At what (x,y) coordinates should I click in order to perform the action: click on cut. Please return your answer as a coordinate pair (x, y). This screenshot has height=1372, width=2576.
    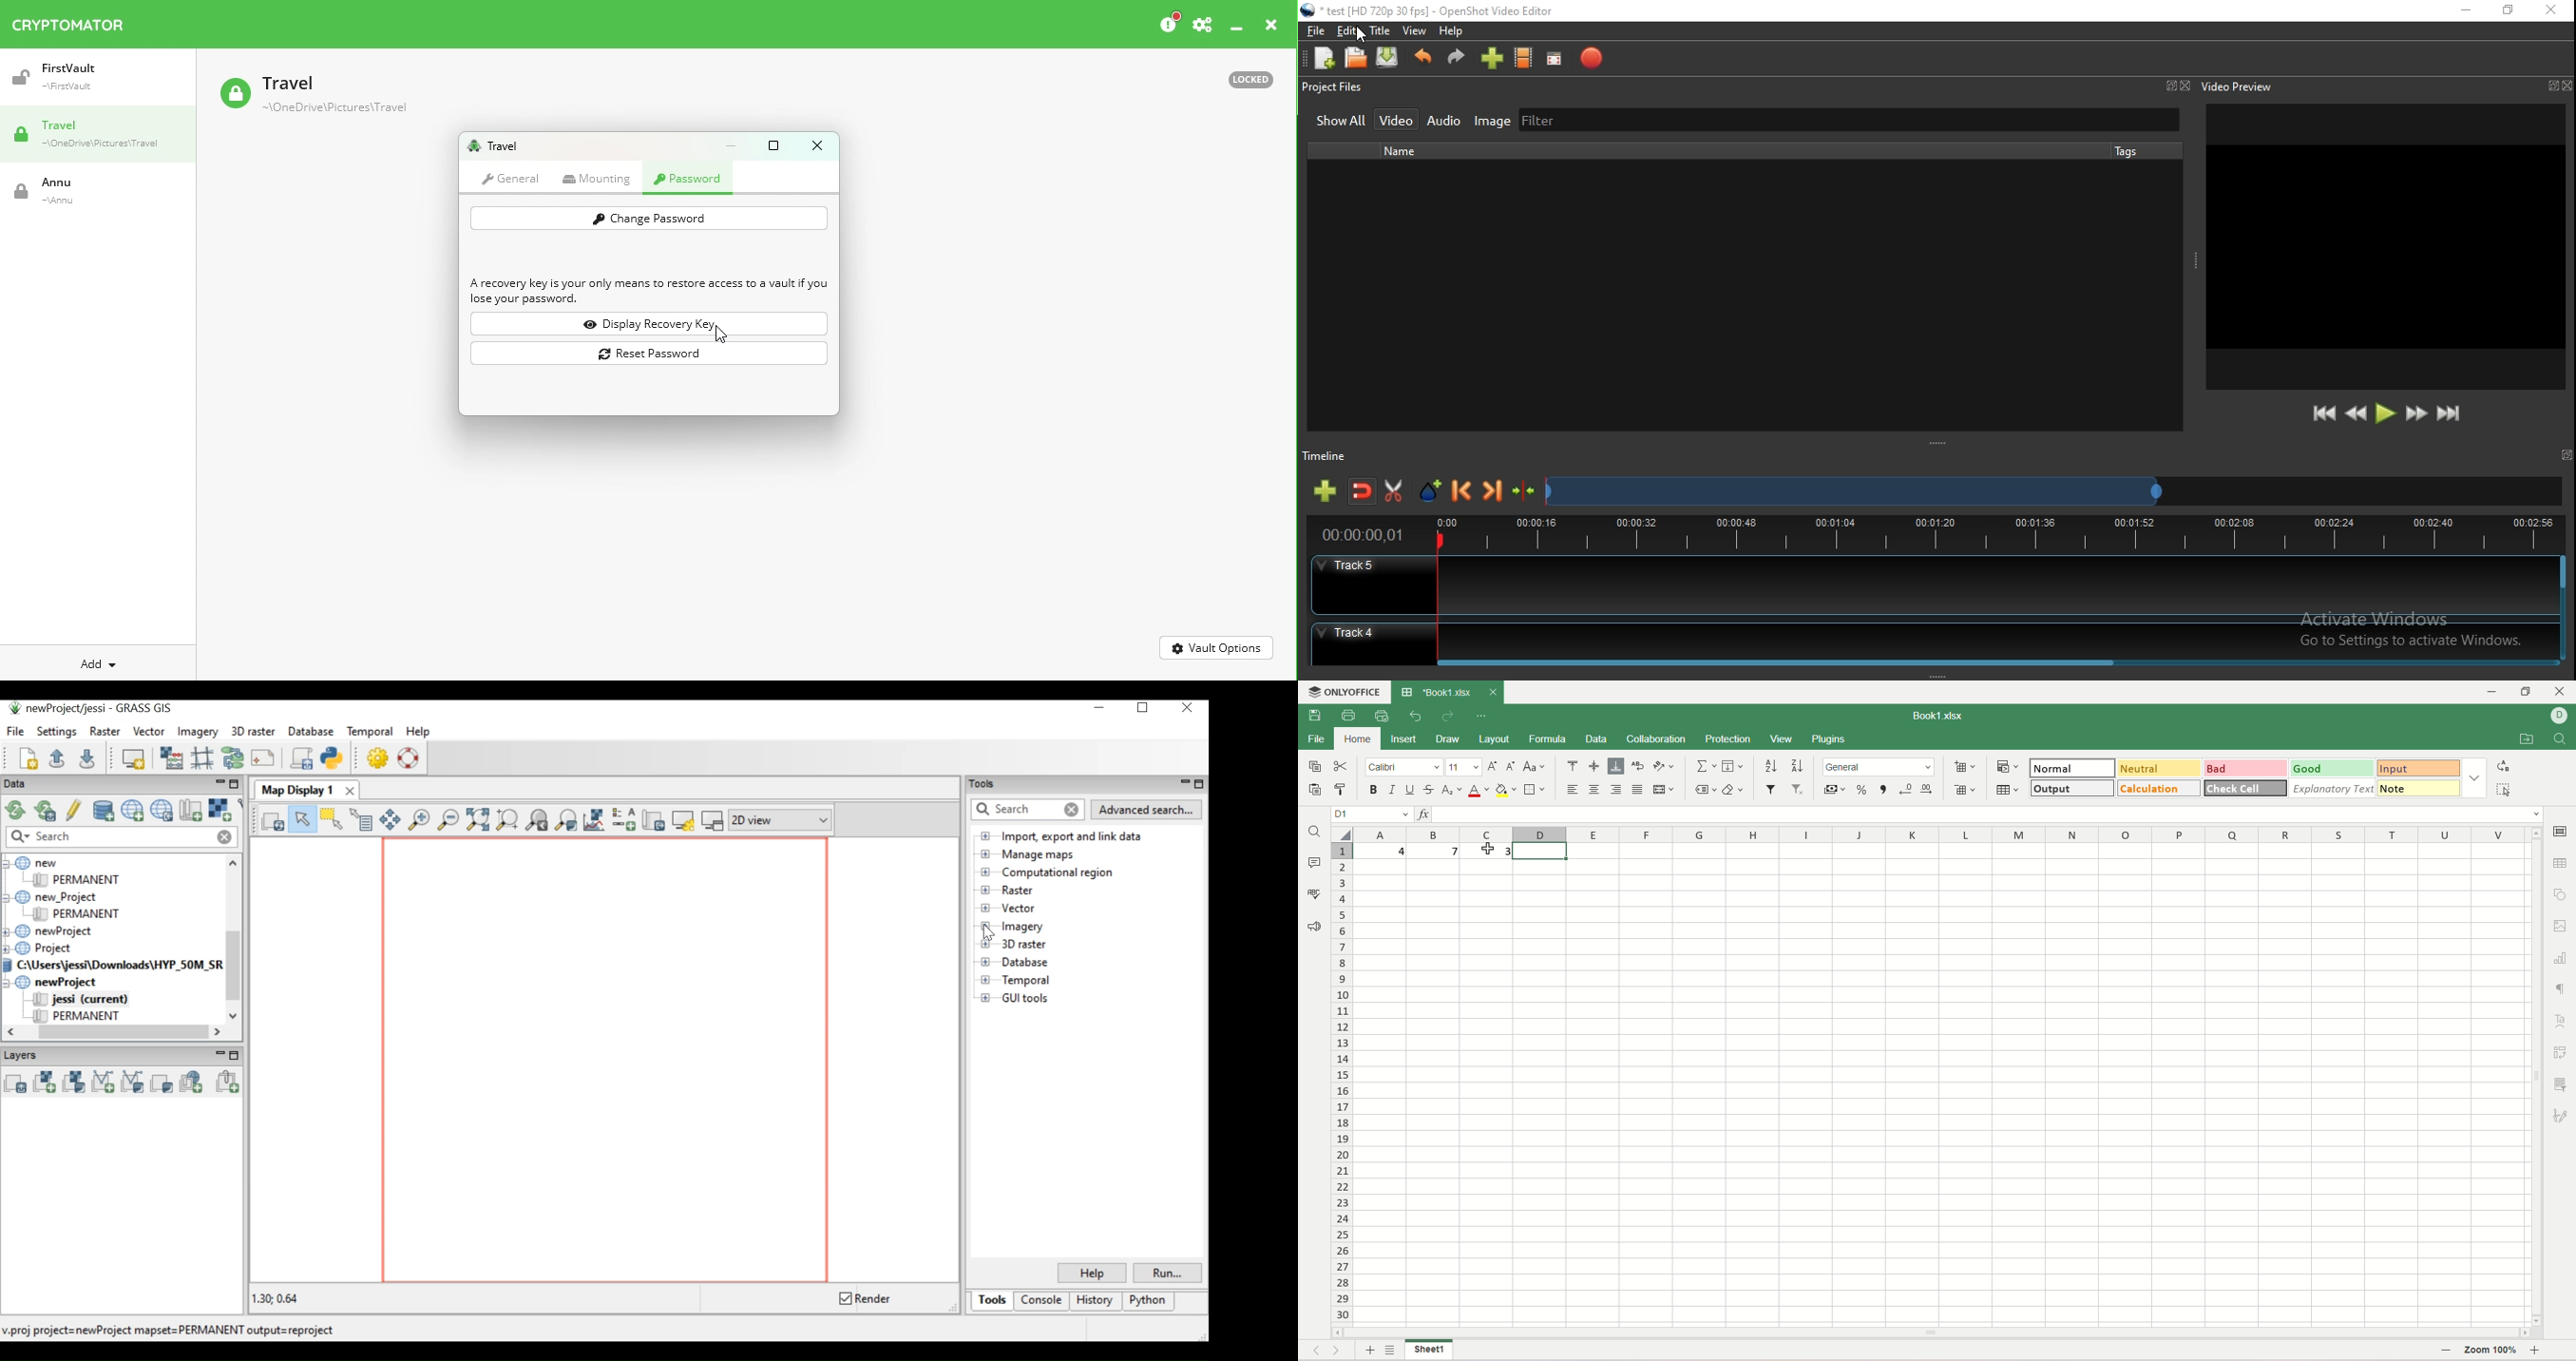
    Looking at the image, I should click on (1341, 765).